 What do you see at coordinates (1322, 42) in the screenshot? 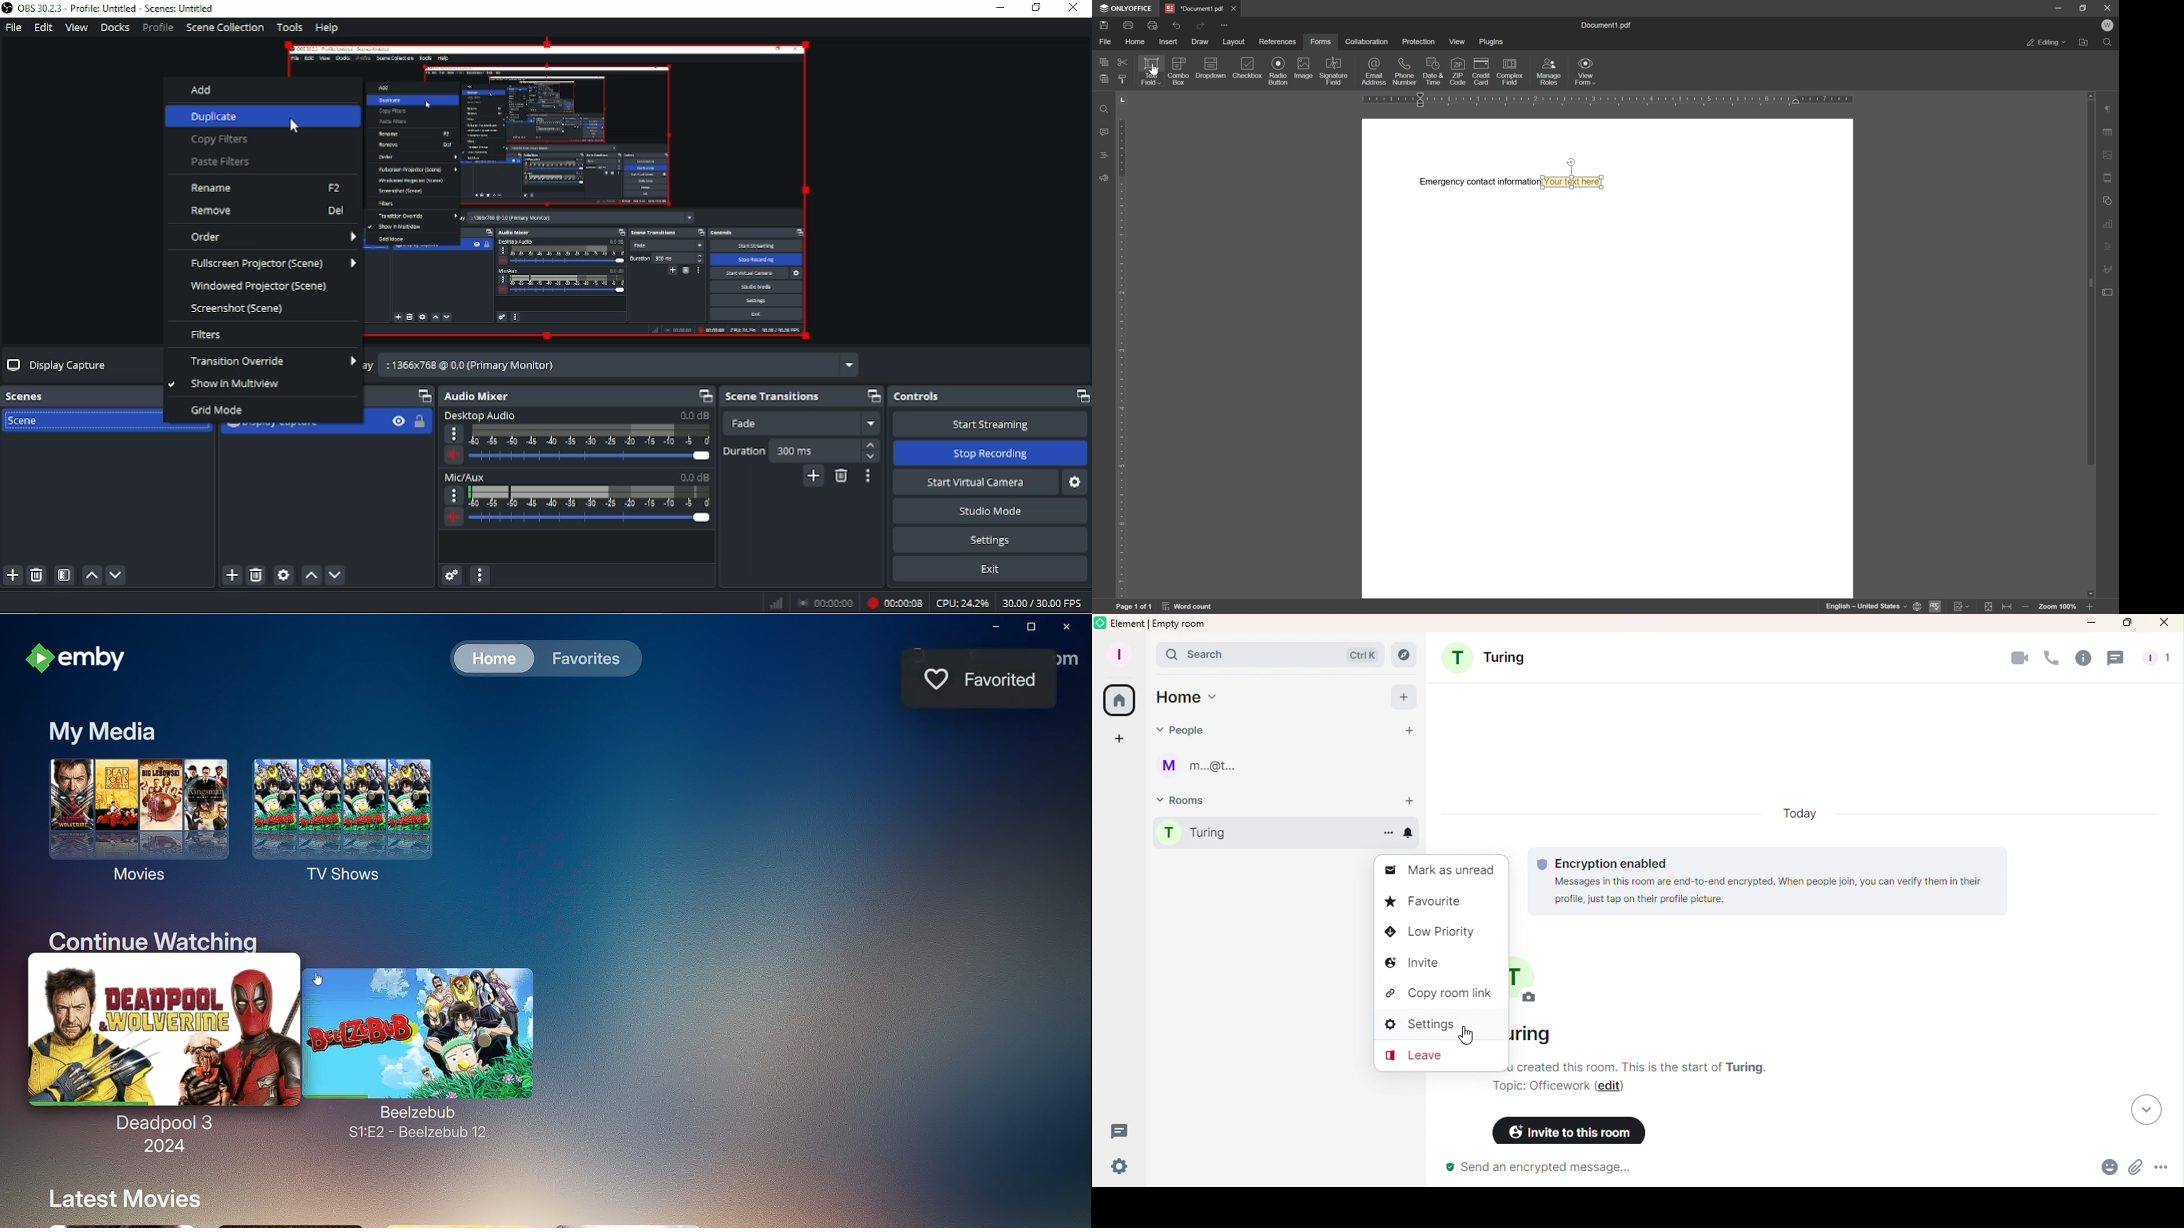
I see `forms` at bounding box center [1322, 42].